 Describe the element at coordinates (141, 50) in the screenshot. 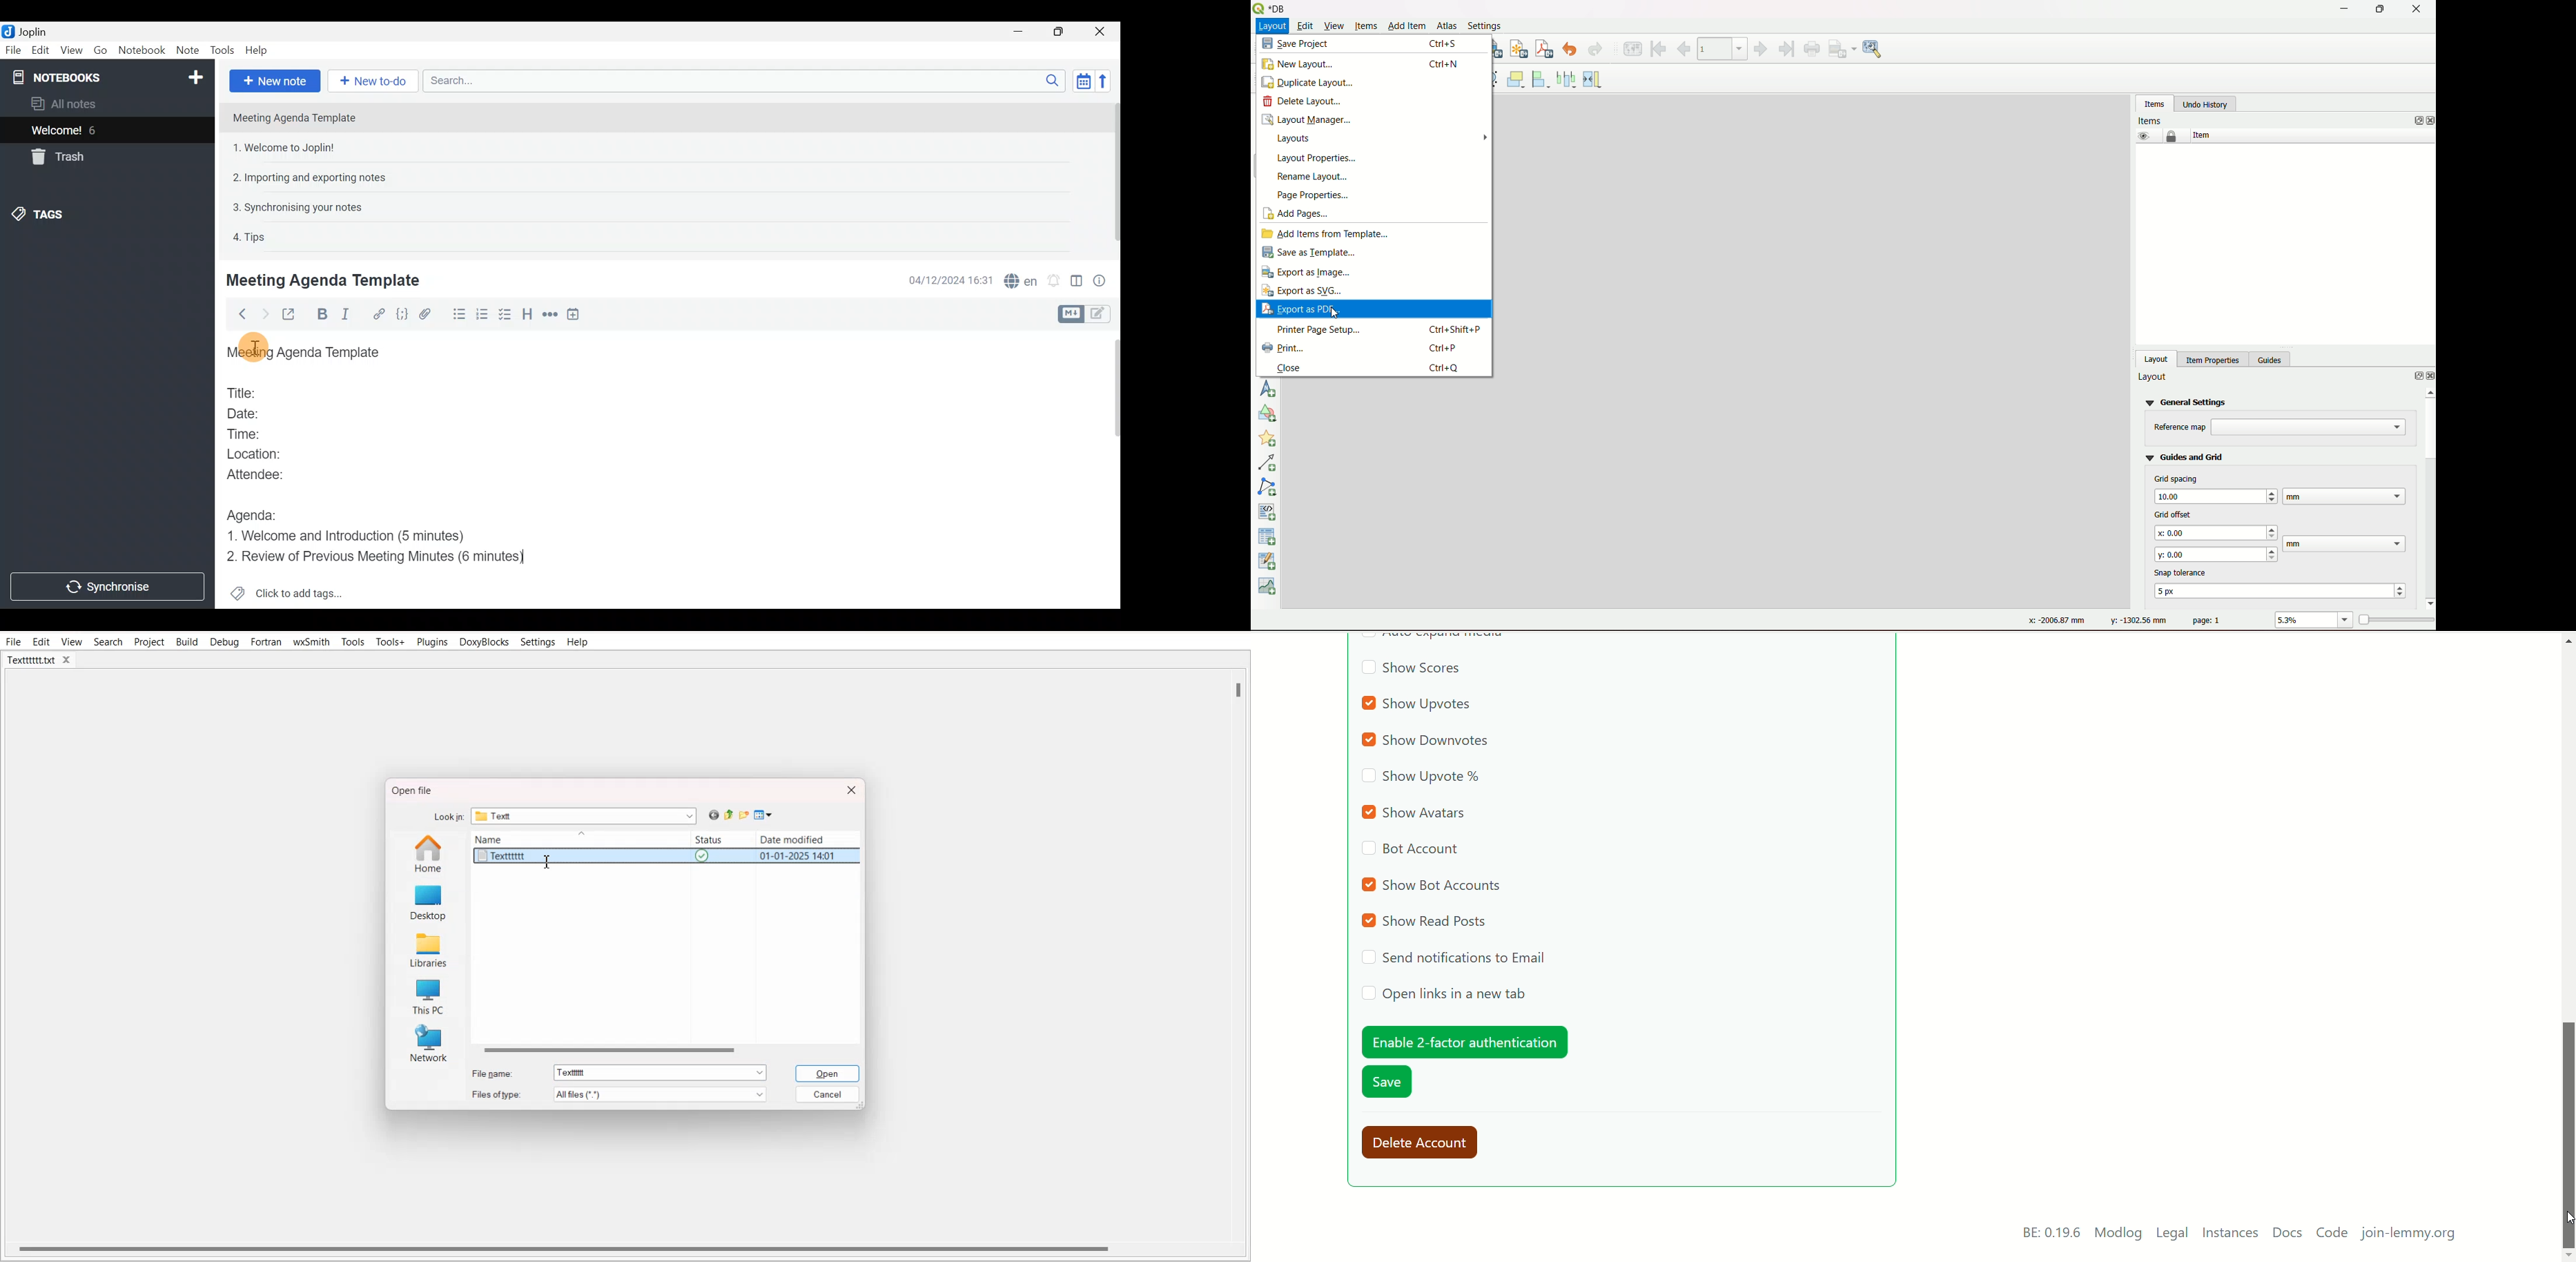

I see `Notebook` at that location.